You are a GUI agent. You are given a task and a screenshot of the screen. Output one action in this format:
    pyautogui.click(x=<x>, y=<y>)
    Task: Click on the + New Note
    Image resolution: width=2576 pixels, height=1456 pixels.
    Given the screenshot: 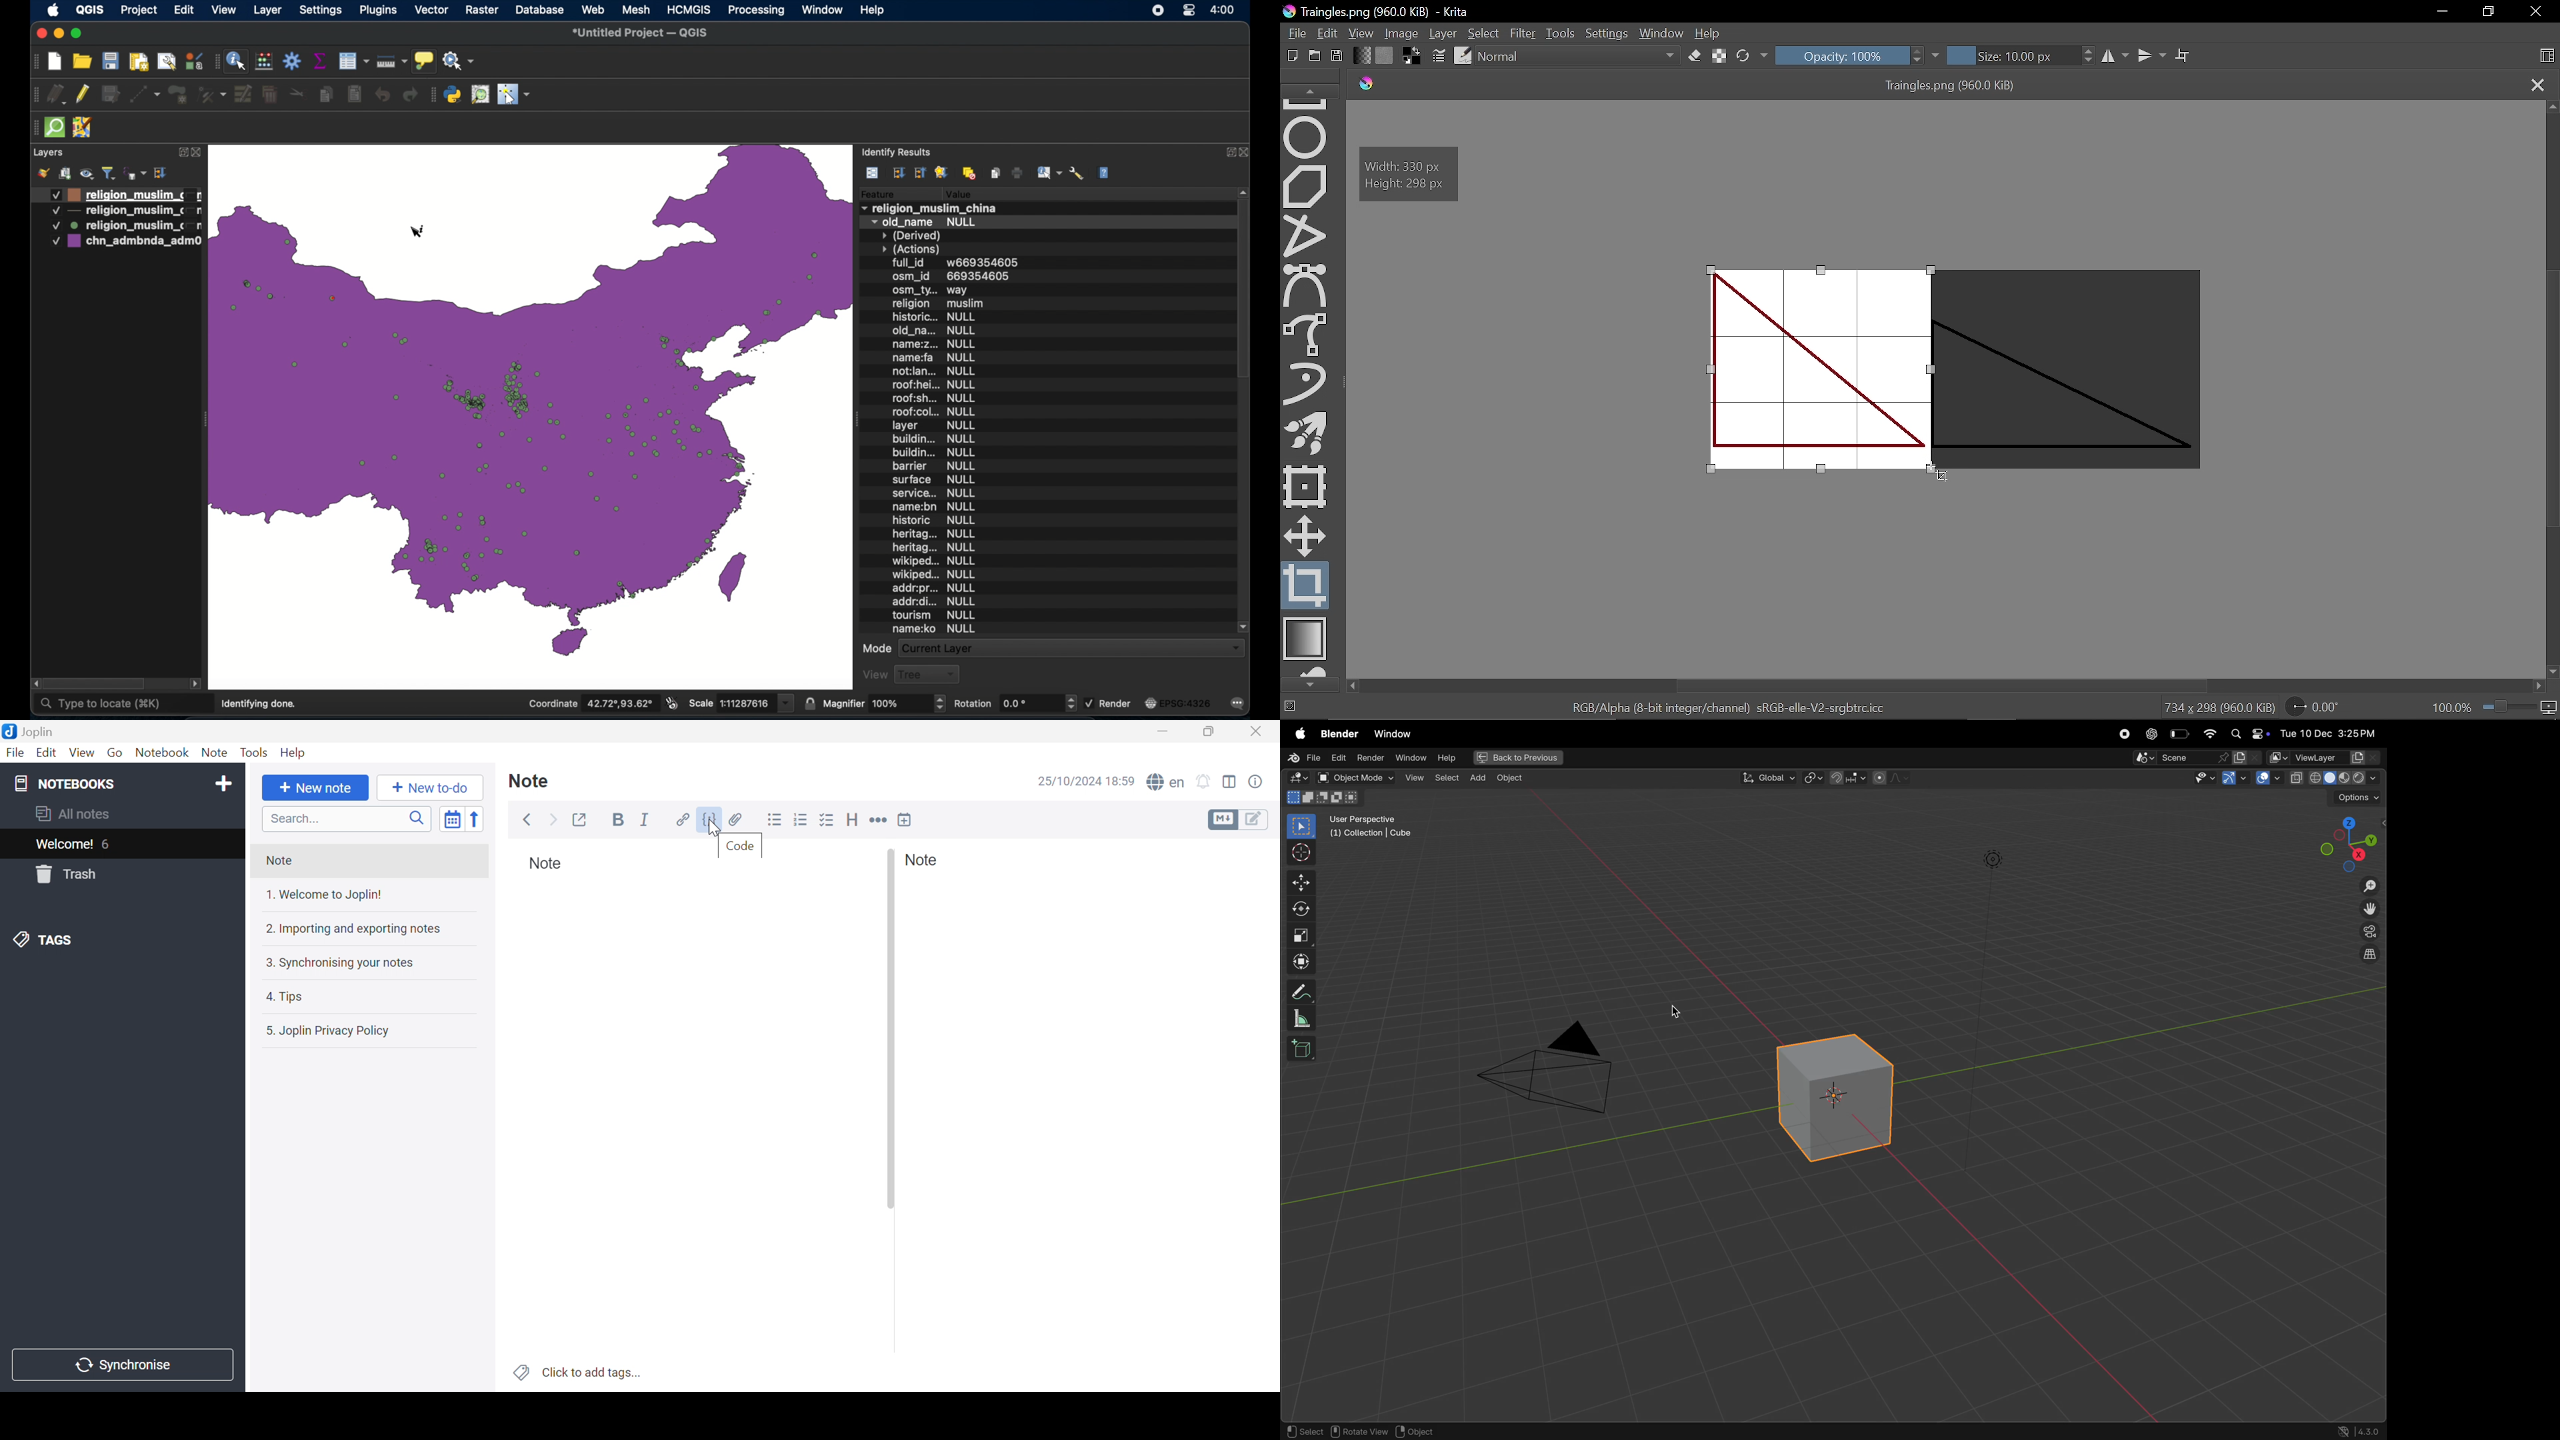 What is the action you would take?
    pyautogui.click(x=317, y=789)
    